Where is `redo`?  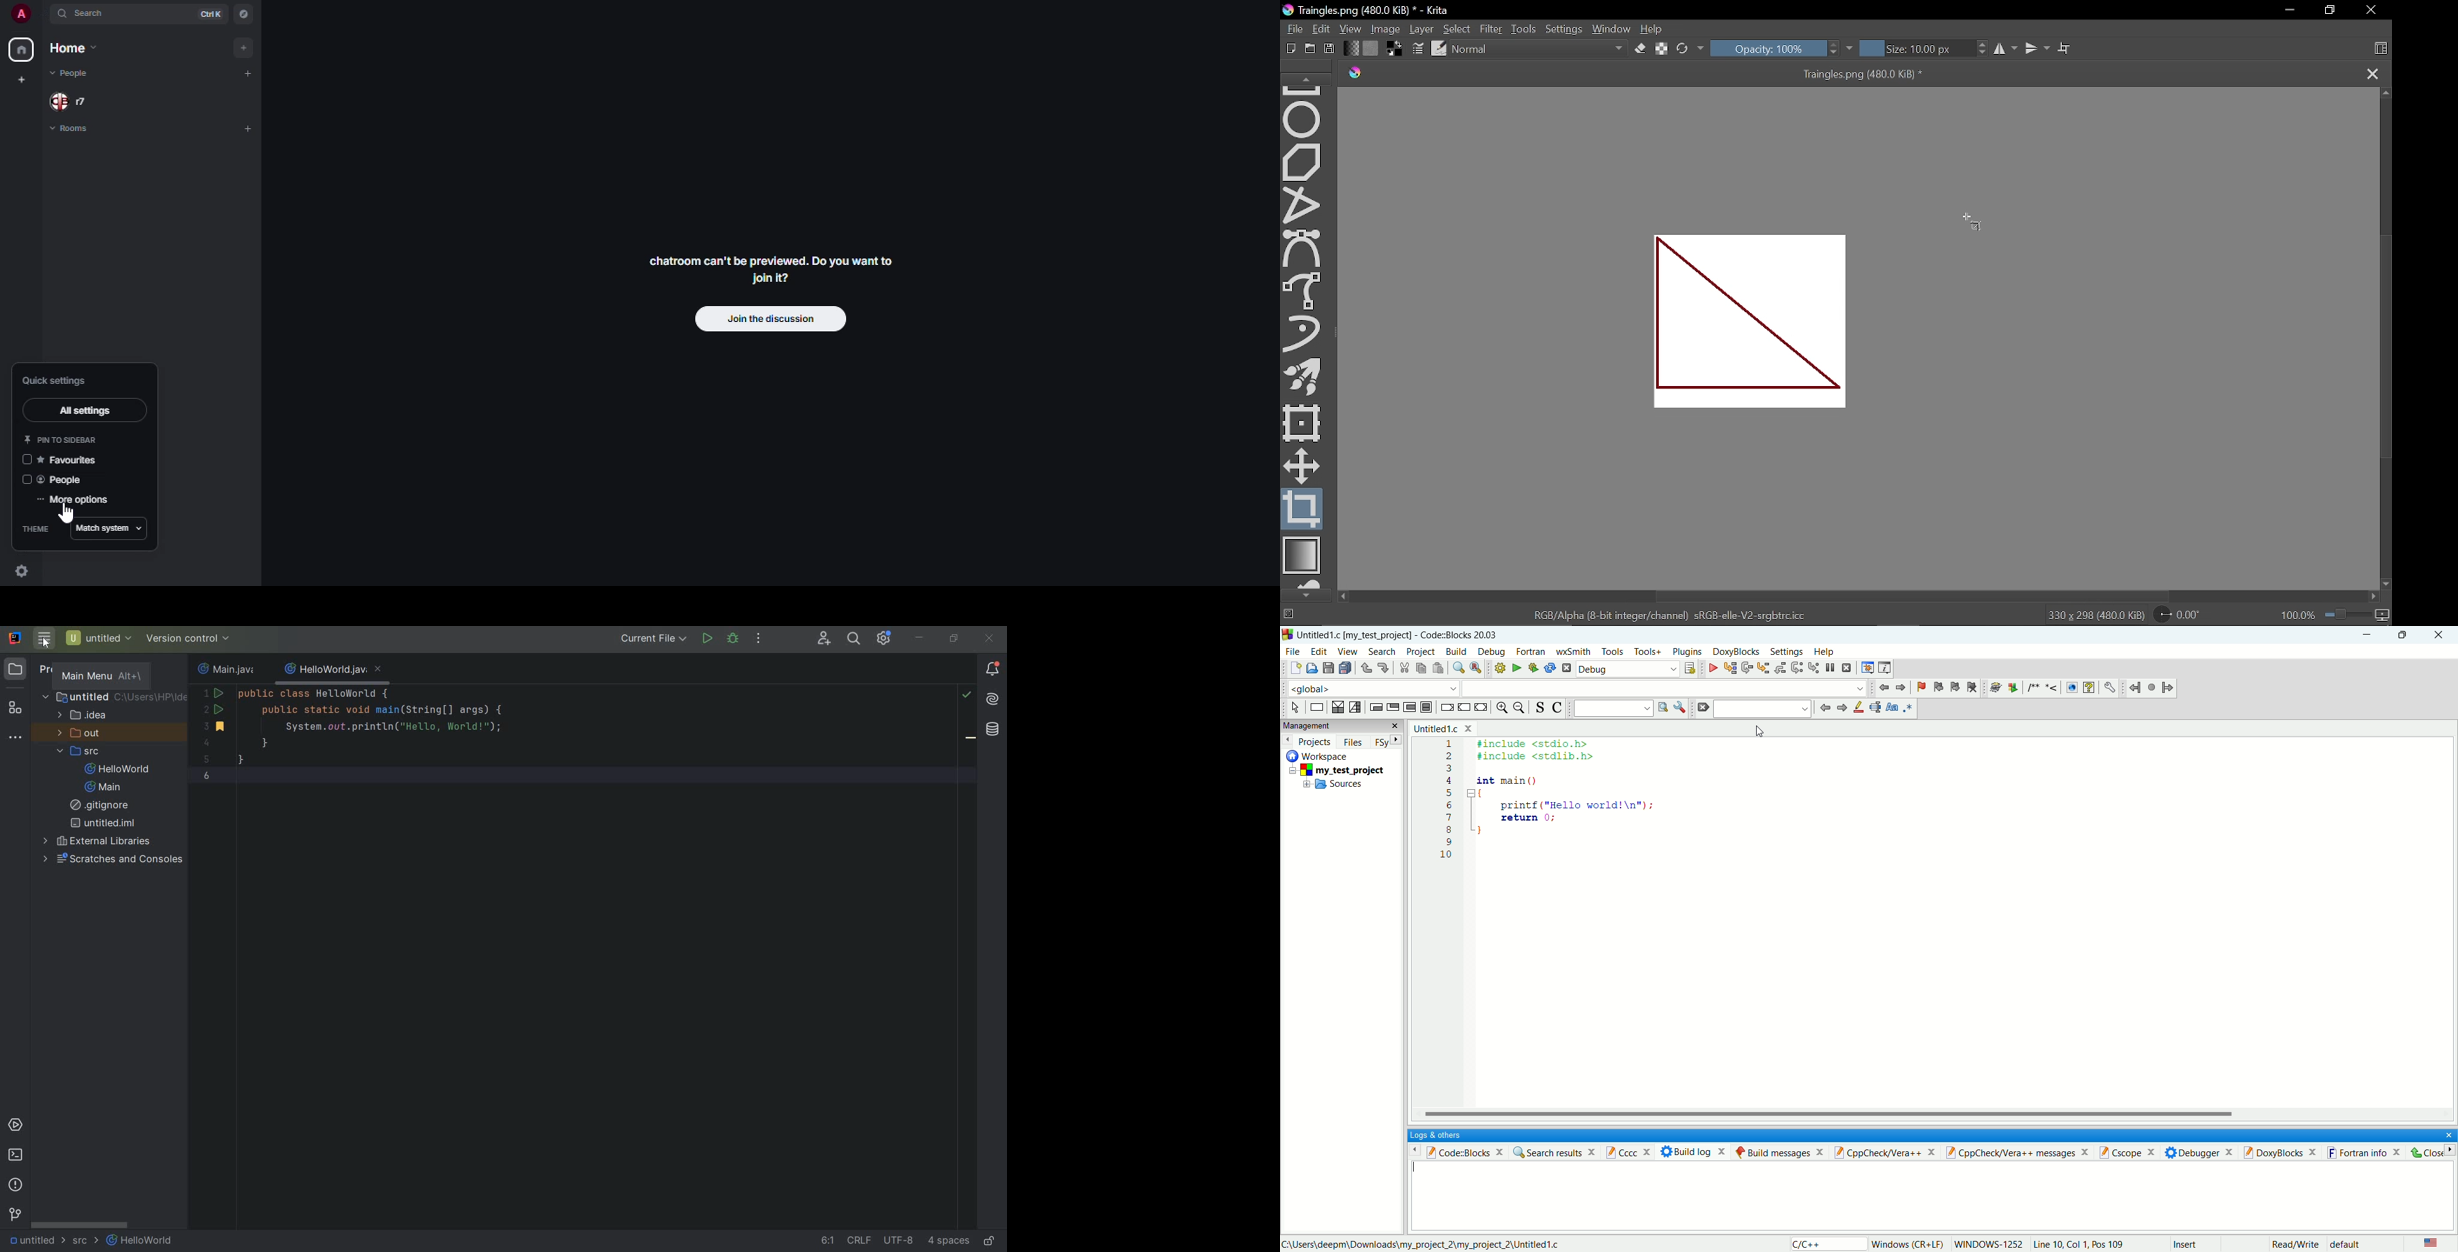
redo is located at coordinates (1380, 667).